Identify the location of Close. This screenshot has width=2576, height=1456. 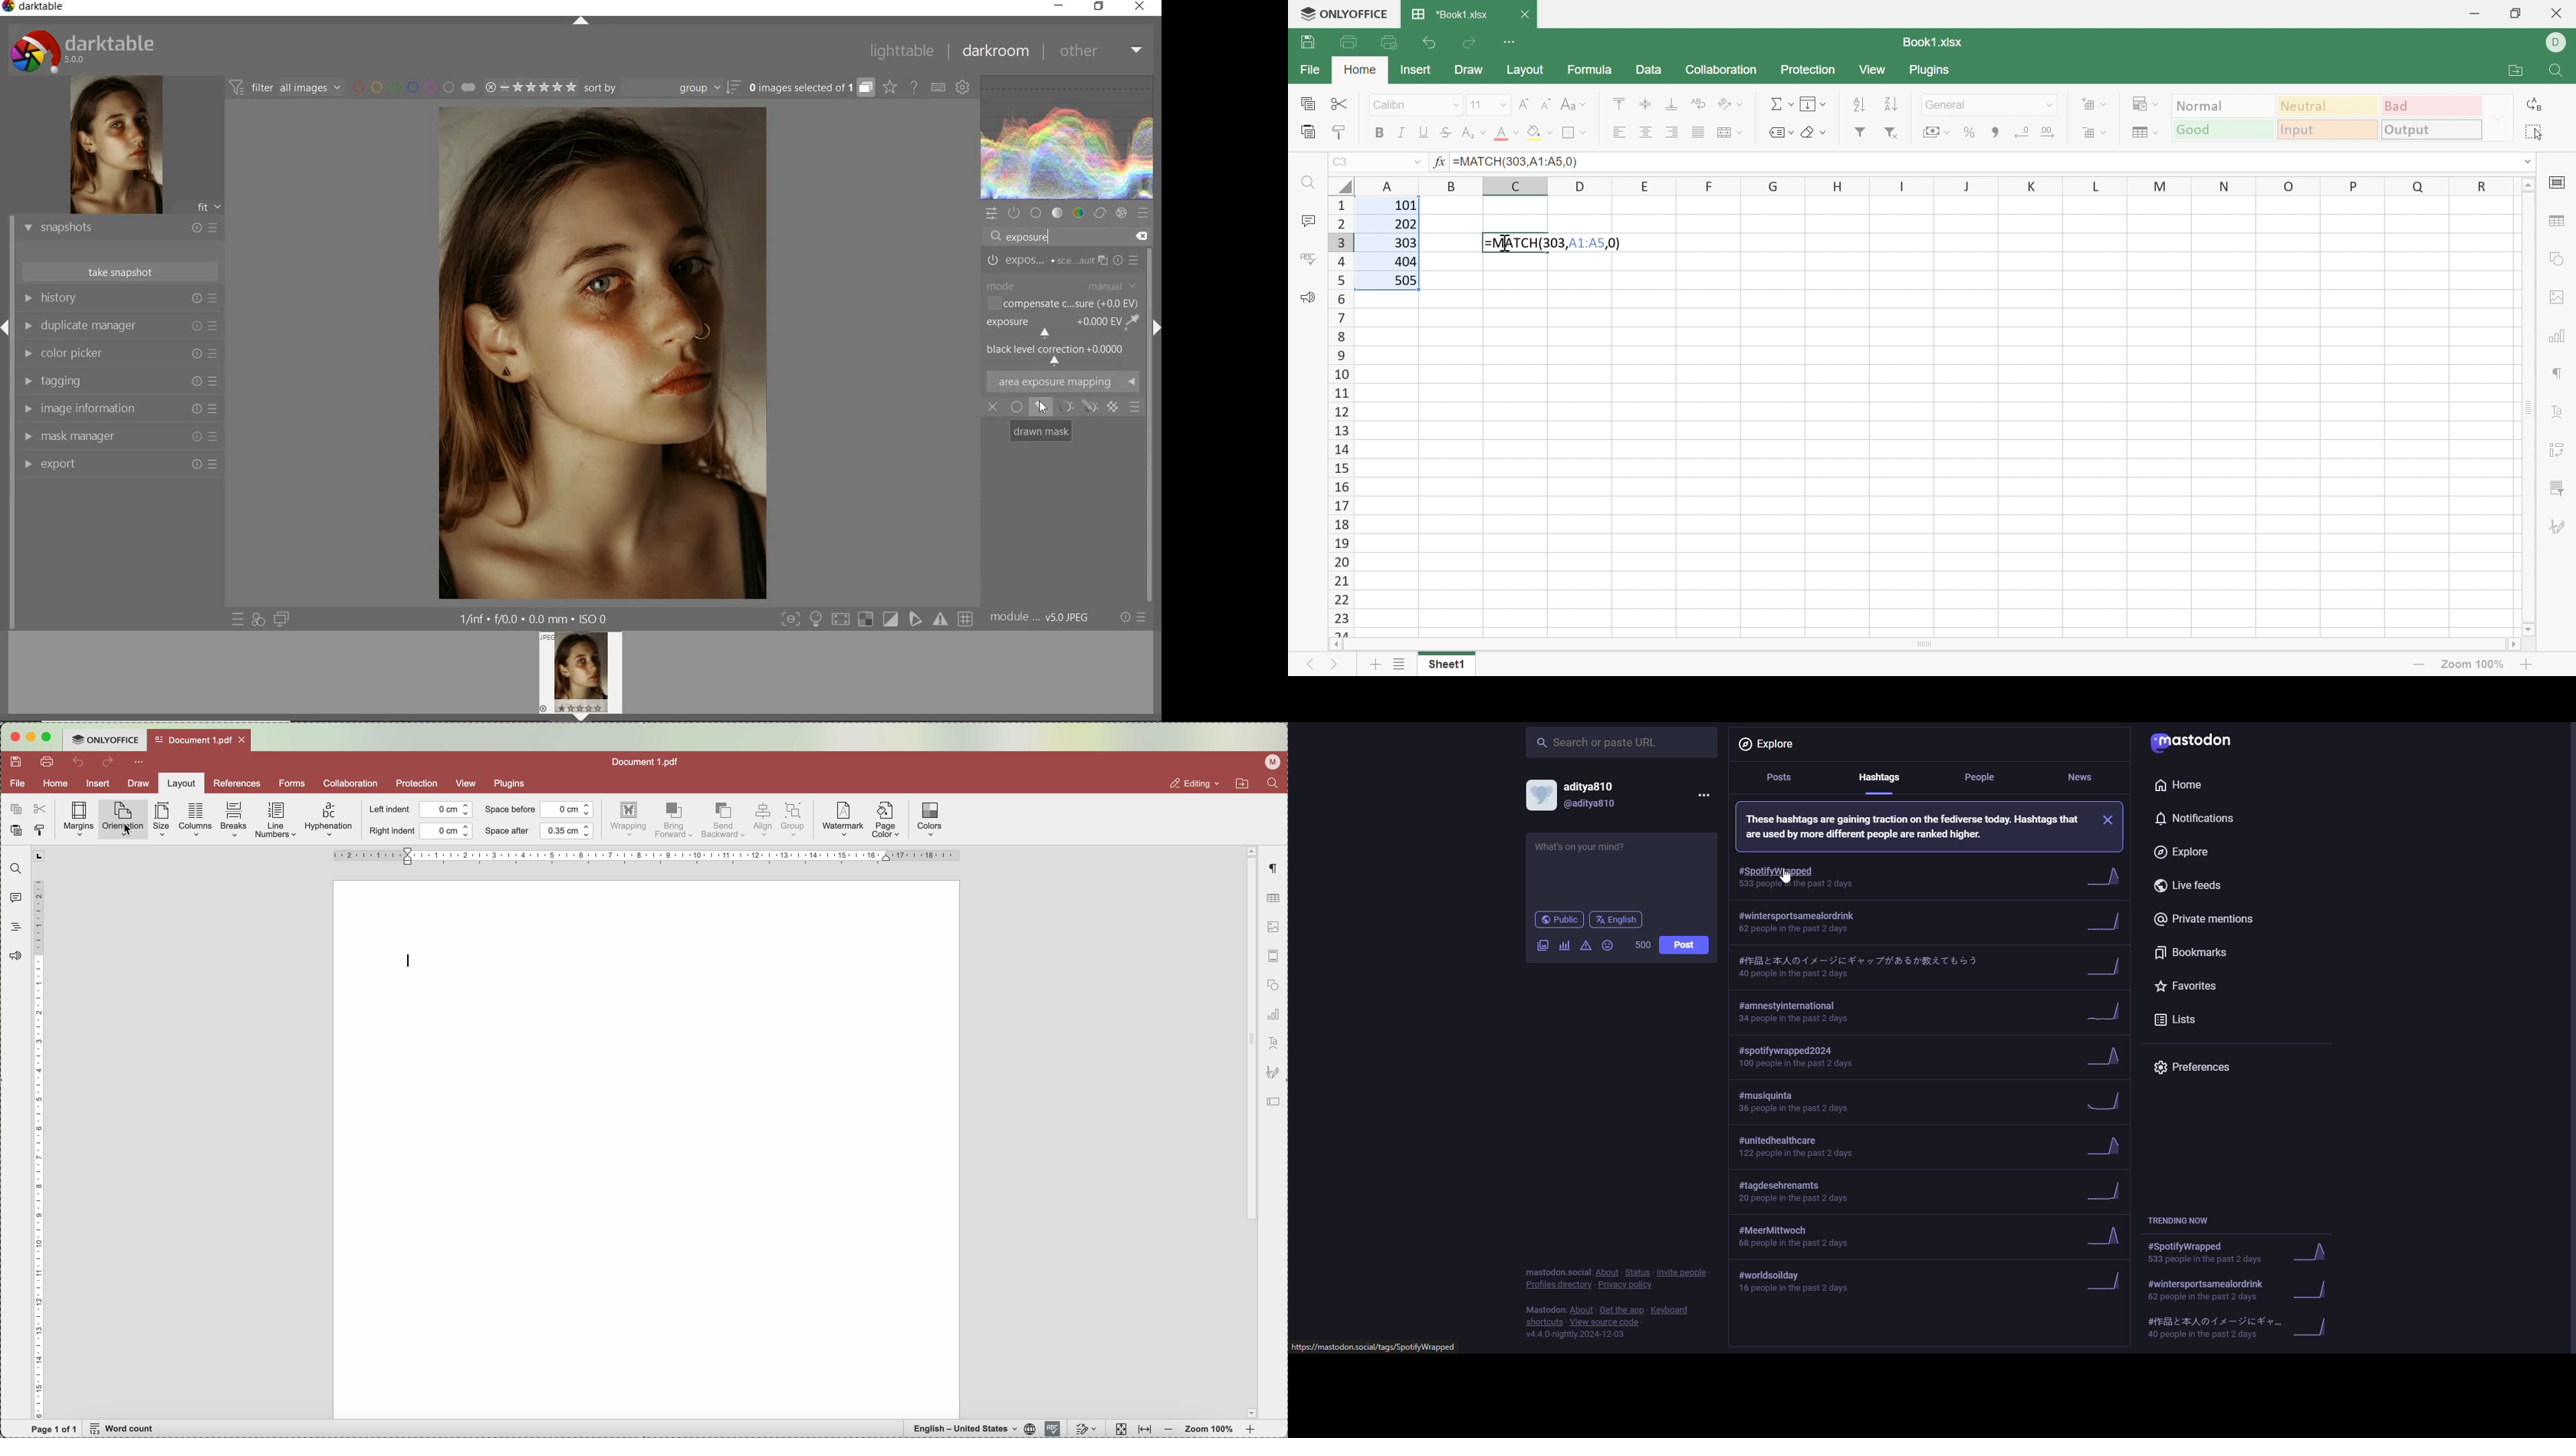
(2555, 15).